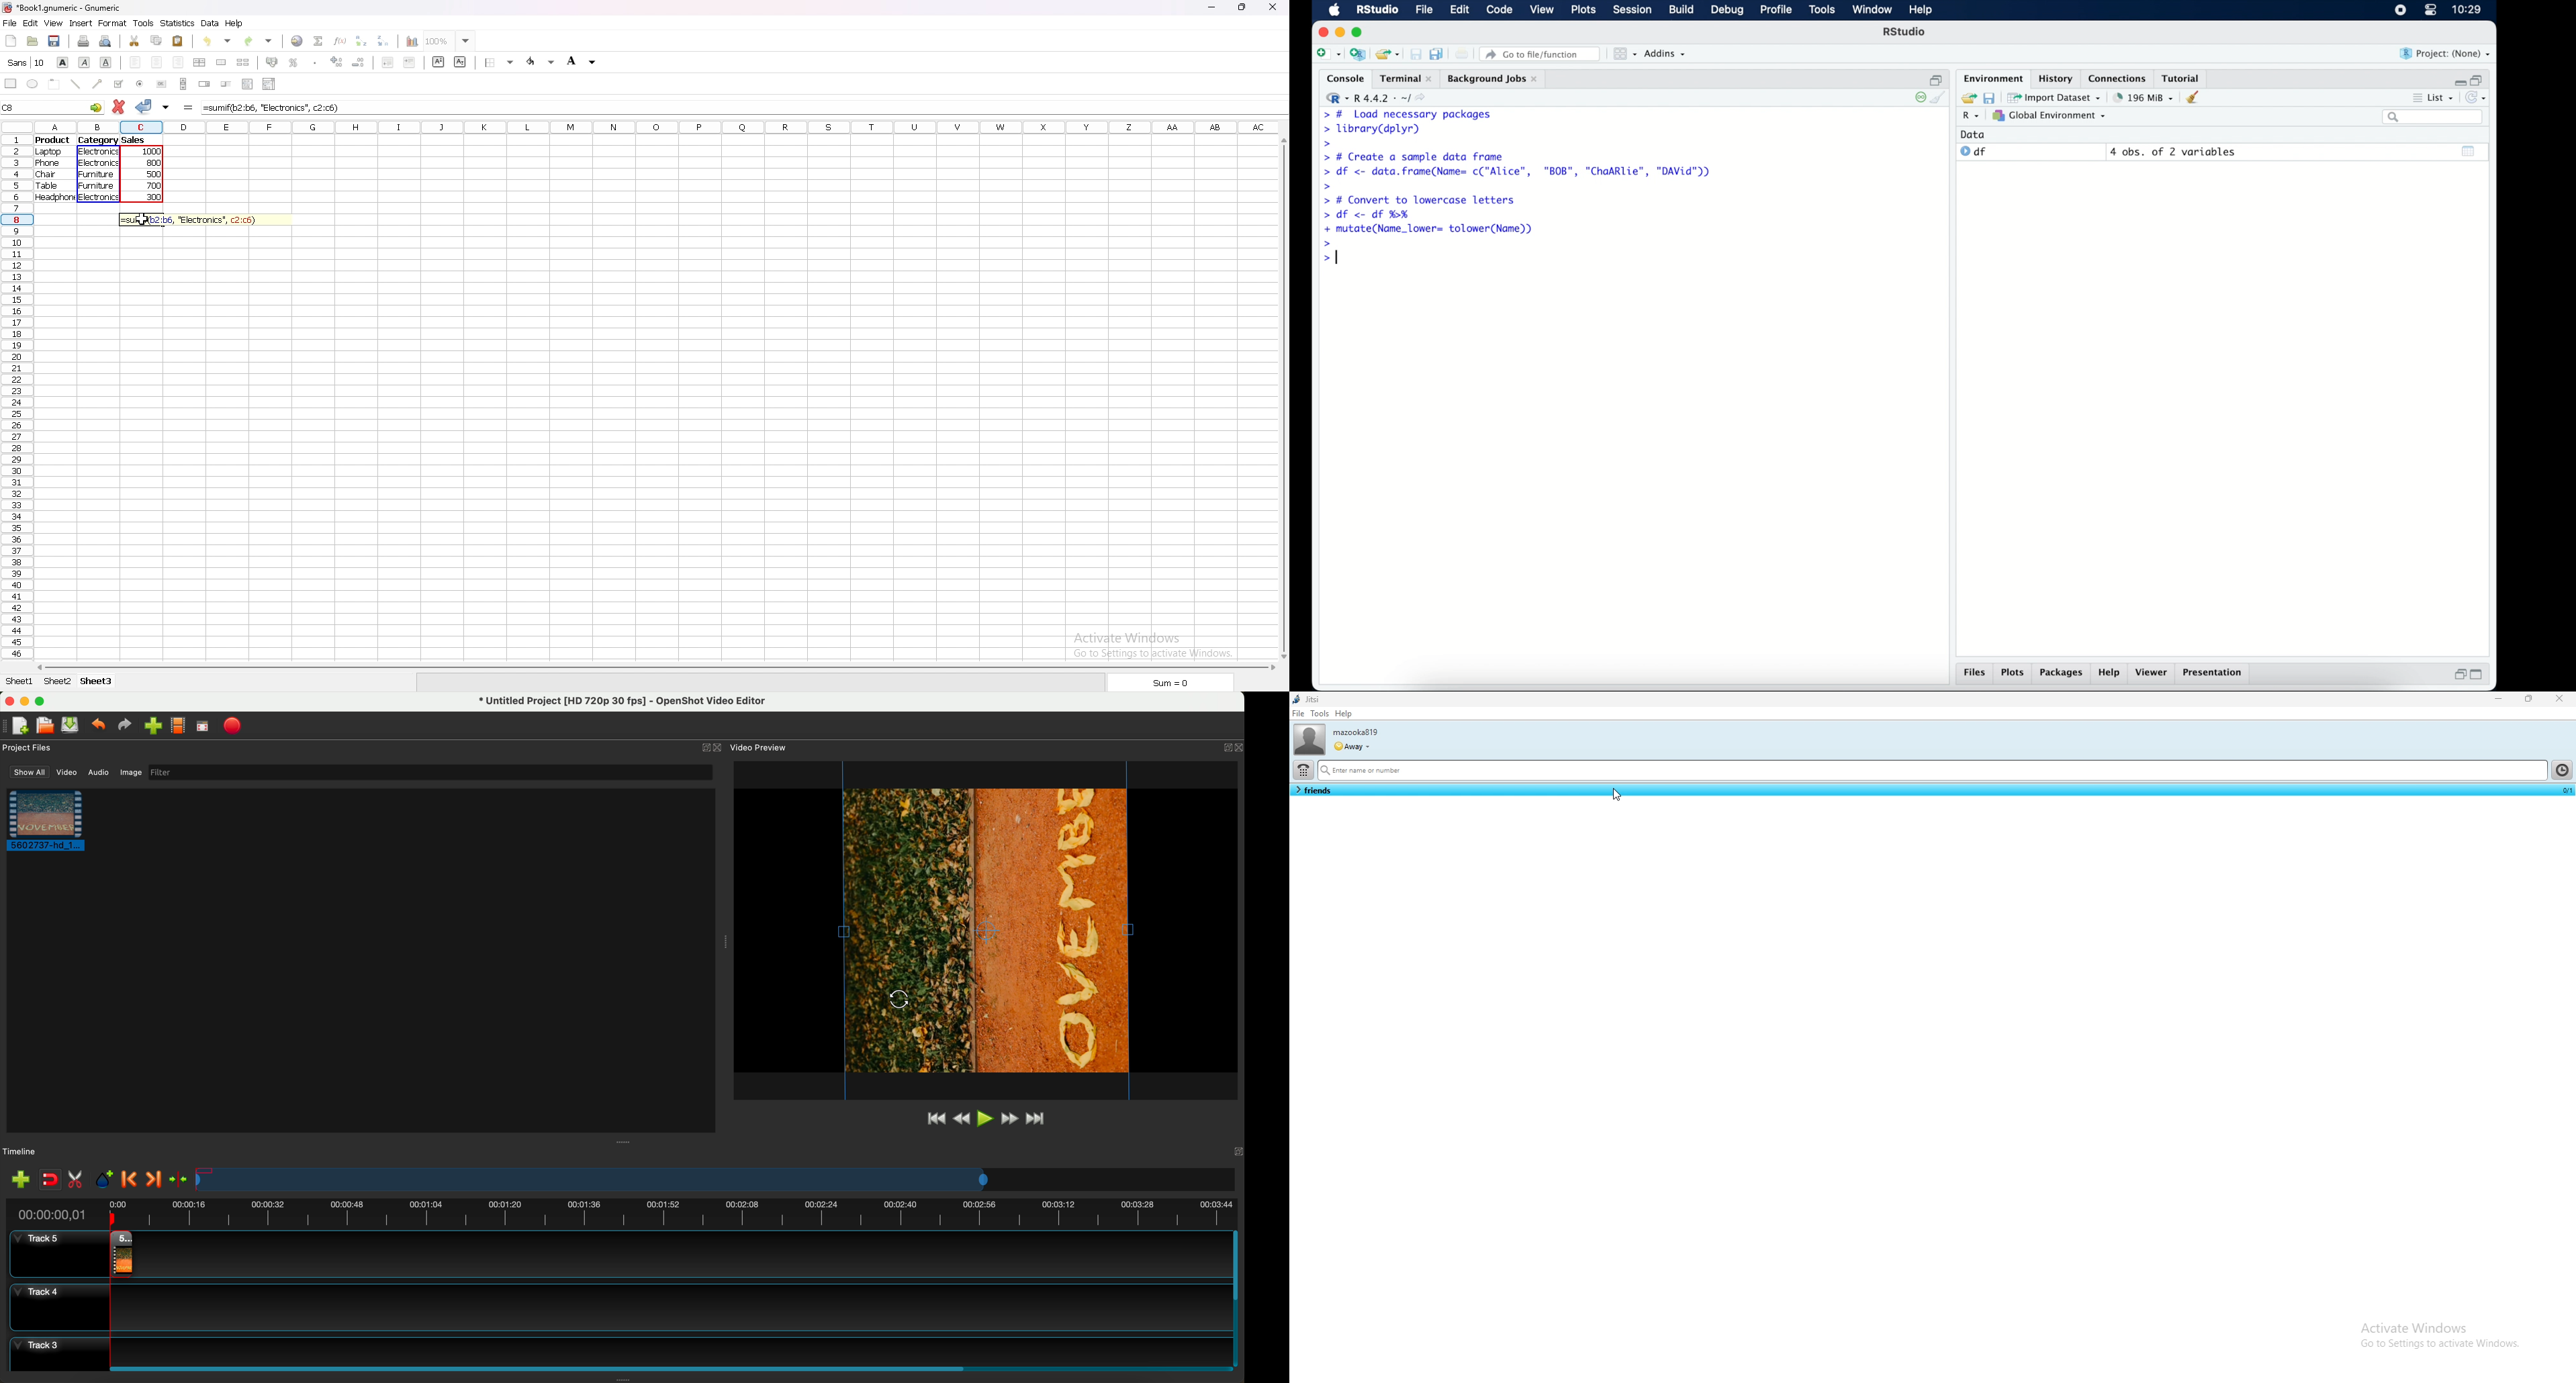 The height and width of the screenshot is (1400, 2576). Describe the element at coordinates (1420, 200) in the screenshot. I see `> # Convert to lowercase letters|` at that location.